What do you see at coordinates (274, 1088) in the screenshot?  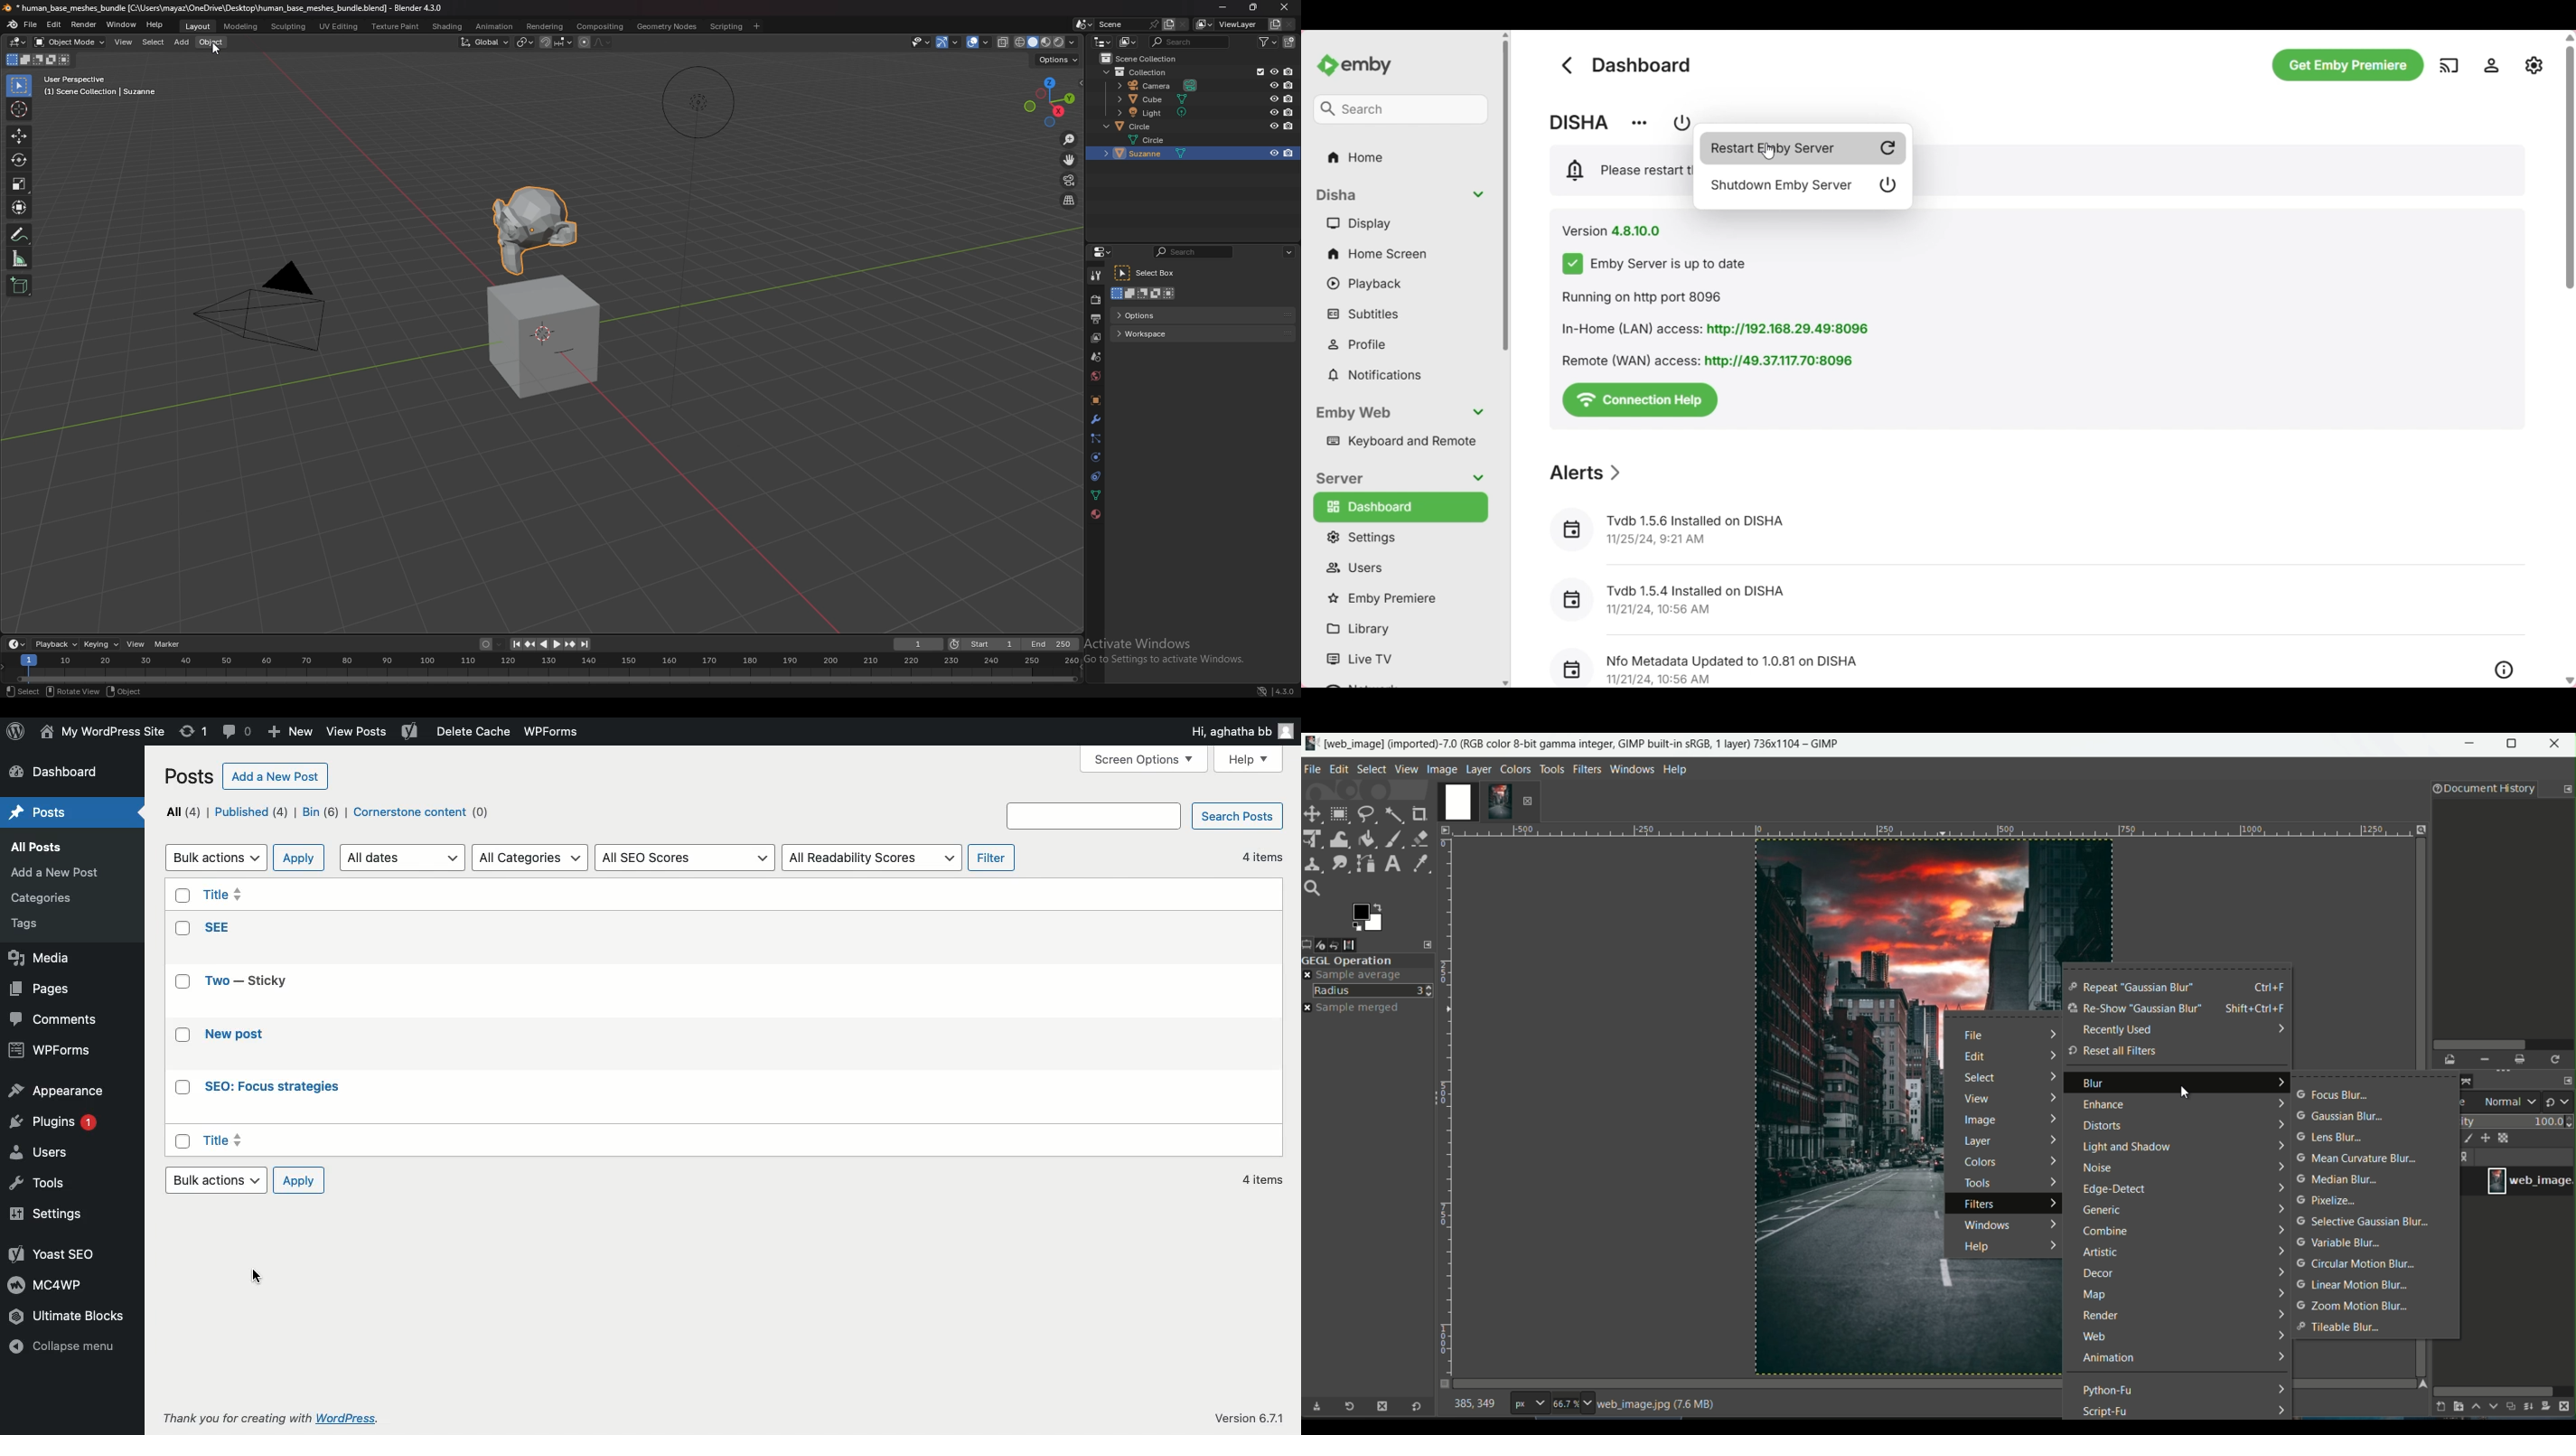 I see `SEO: Focus strategies.` at bounding box center [274, 1088].